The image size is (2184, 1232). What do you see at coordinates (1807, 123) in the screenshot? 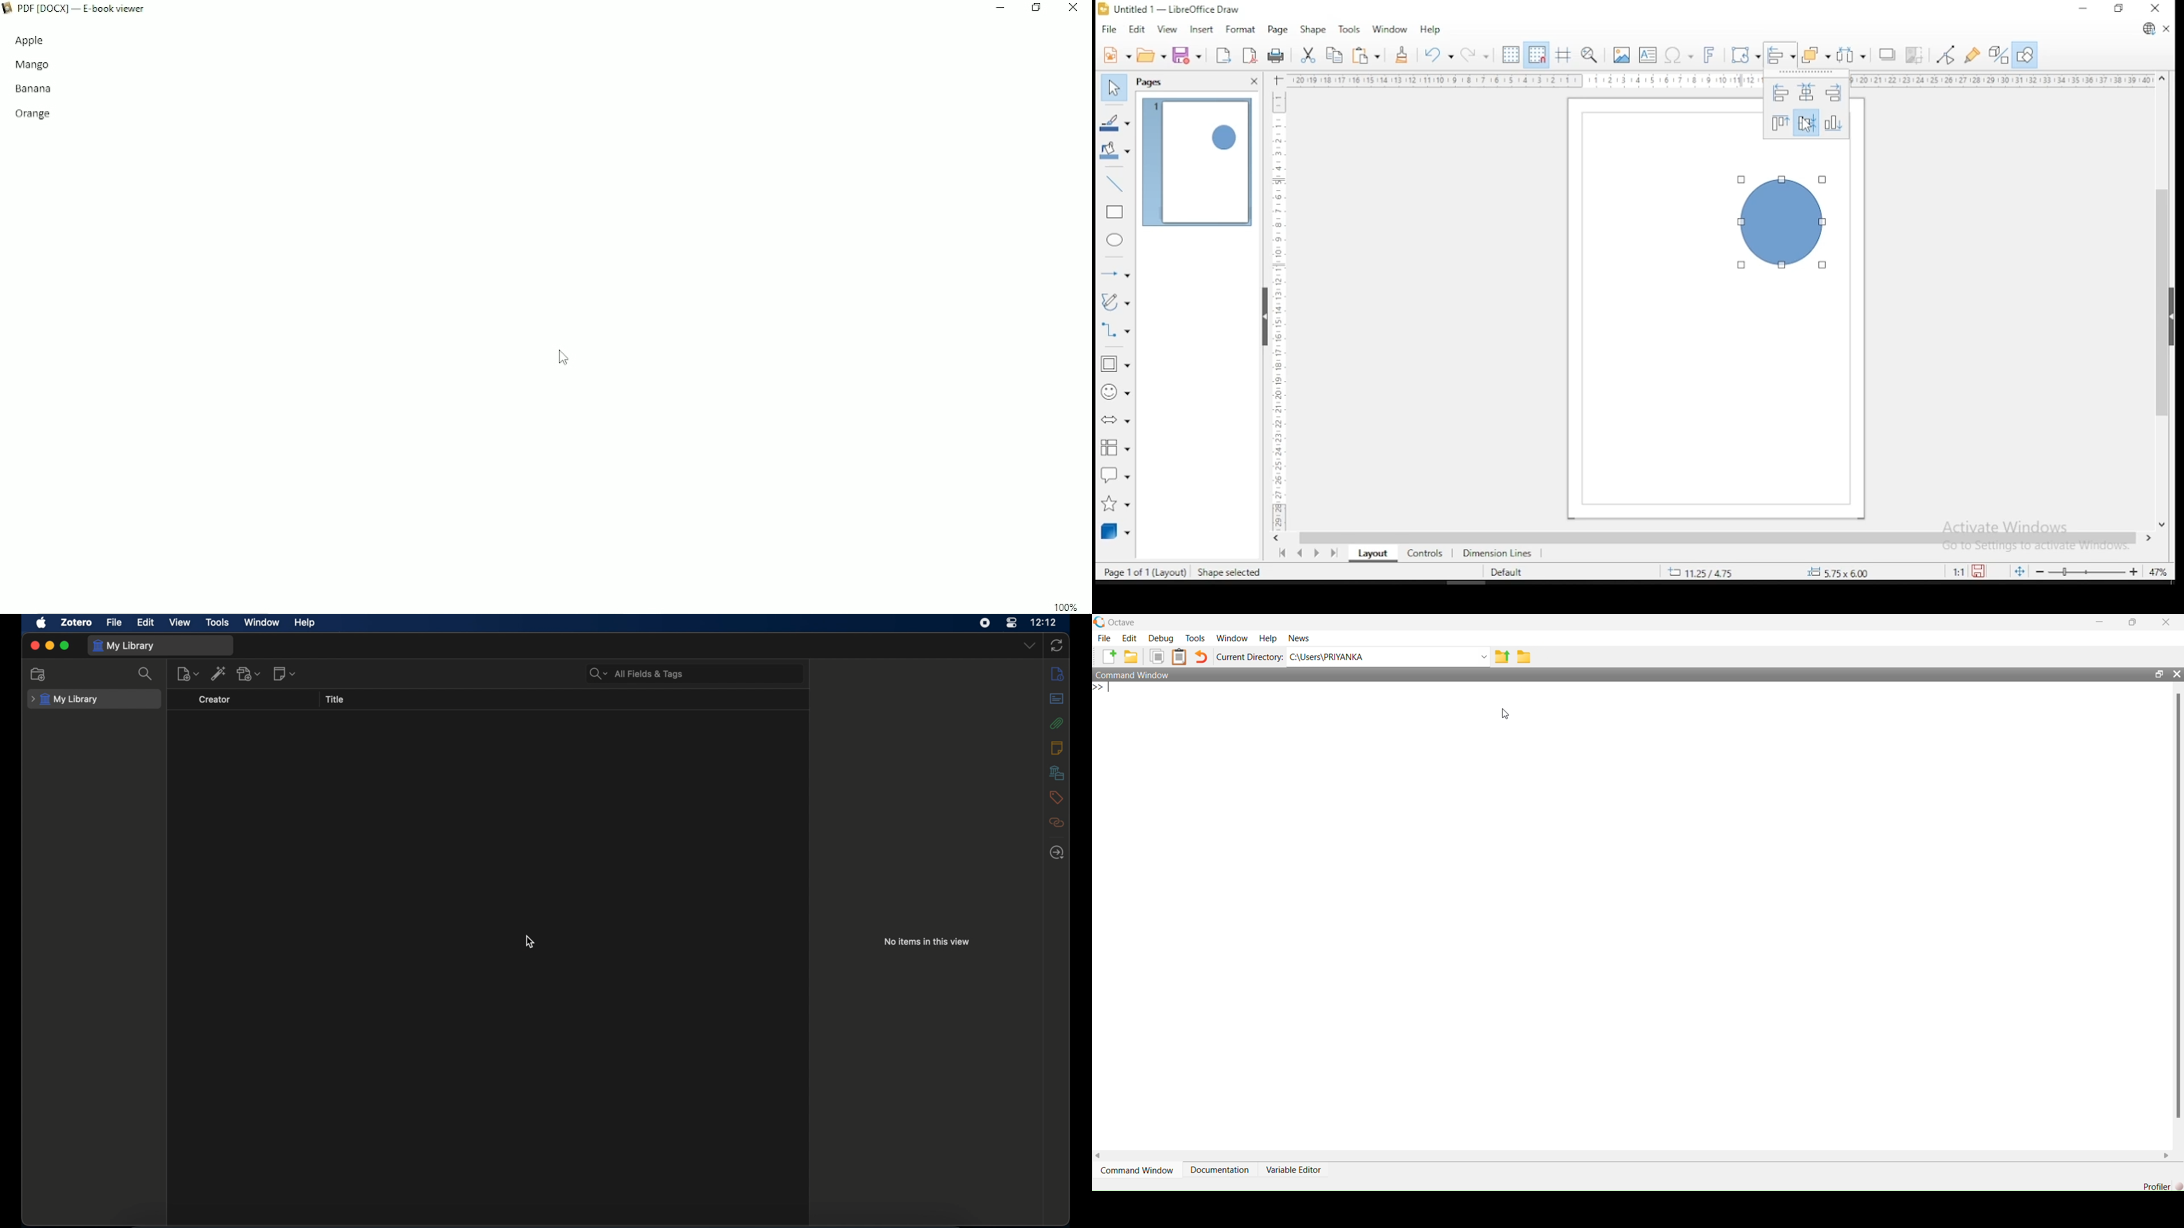
I see `center` at bounding box center [1807, 123].